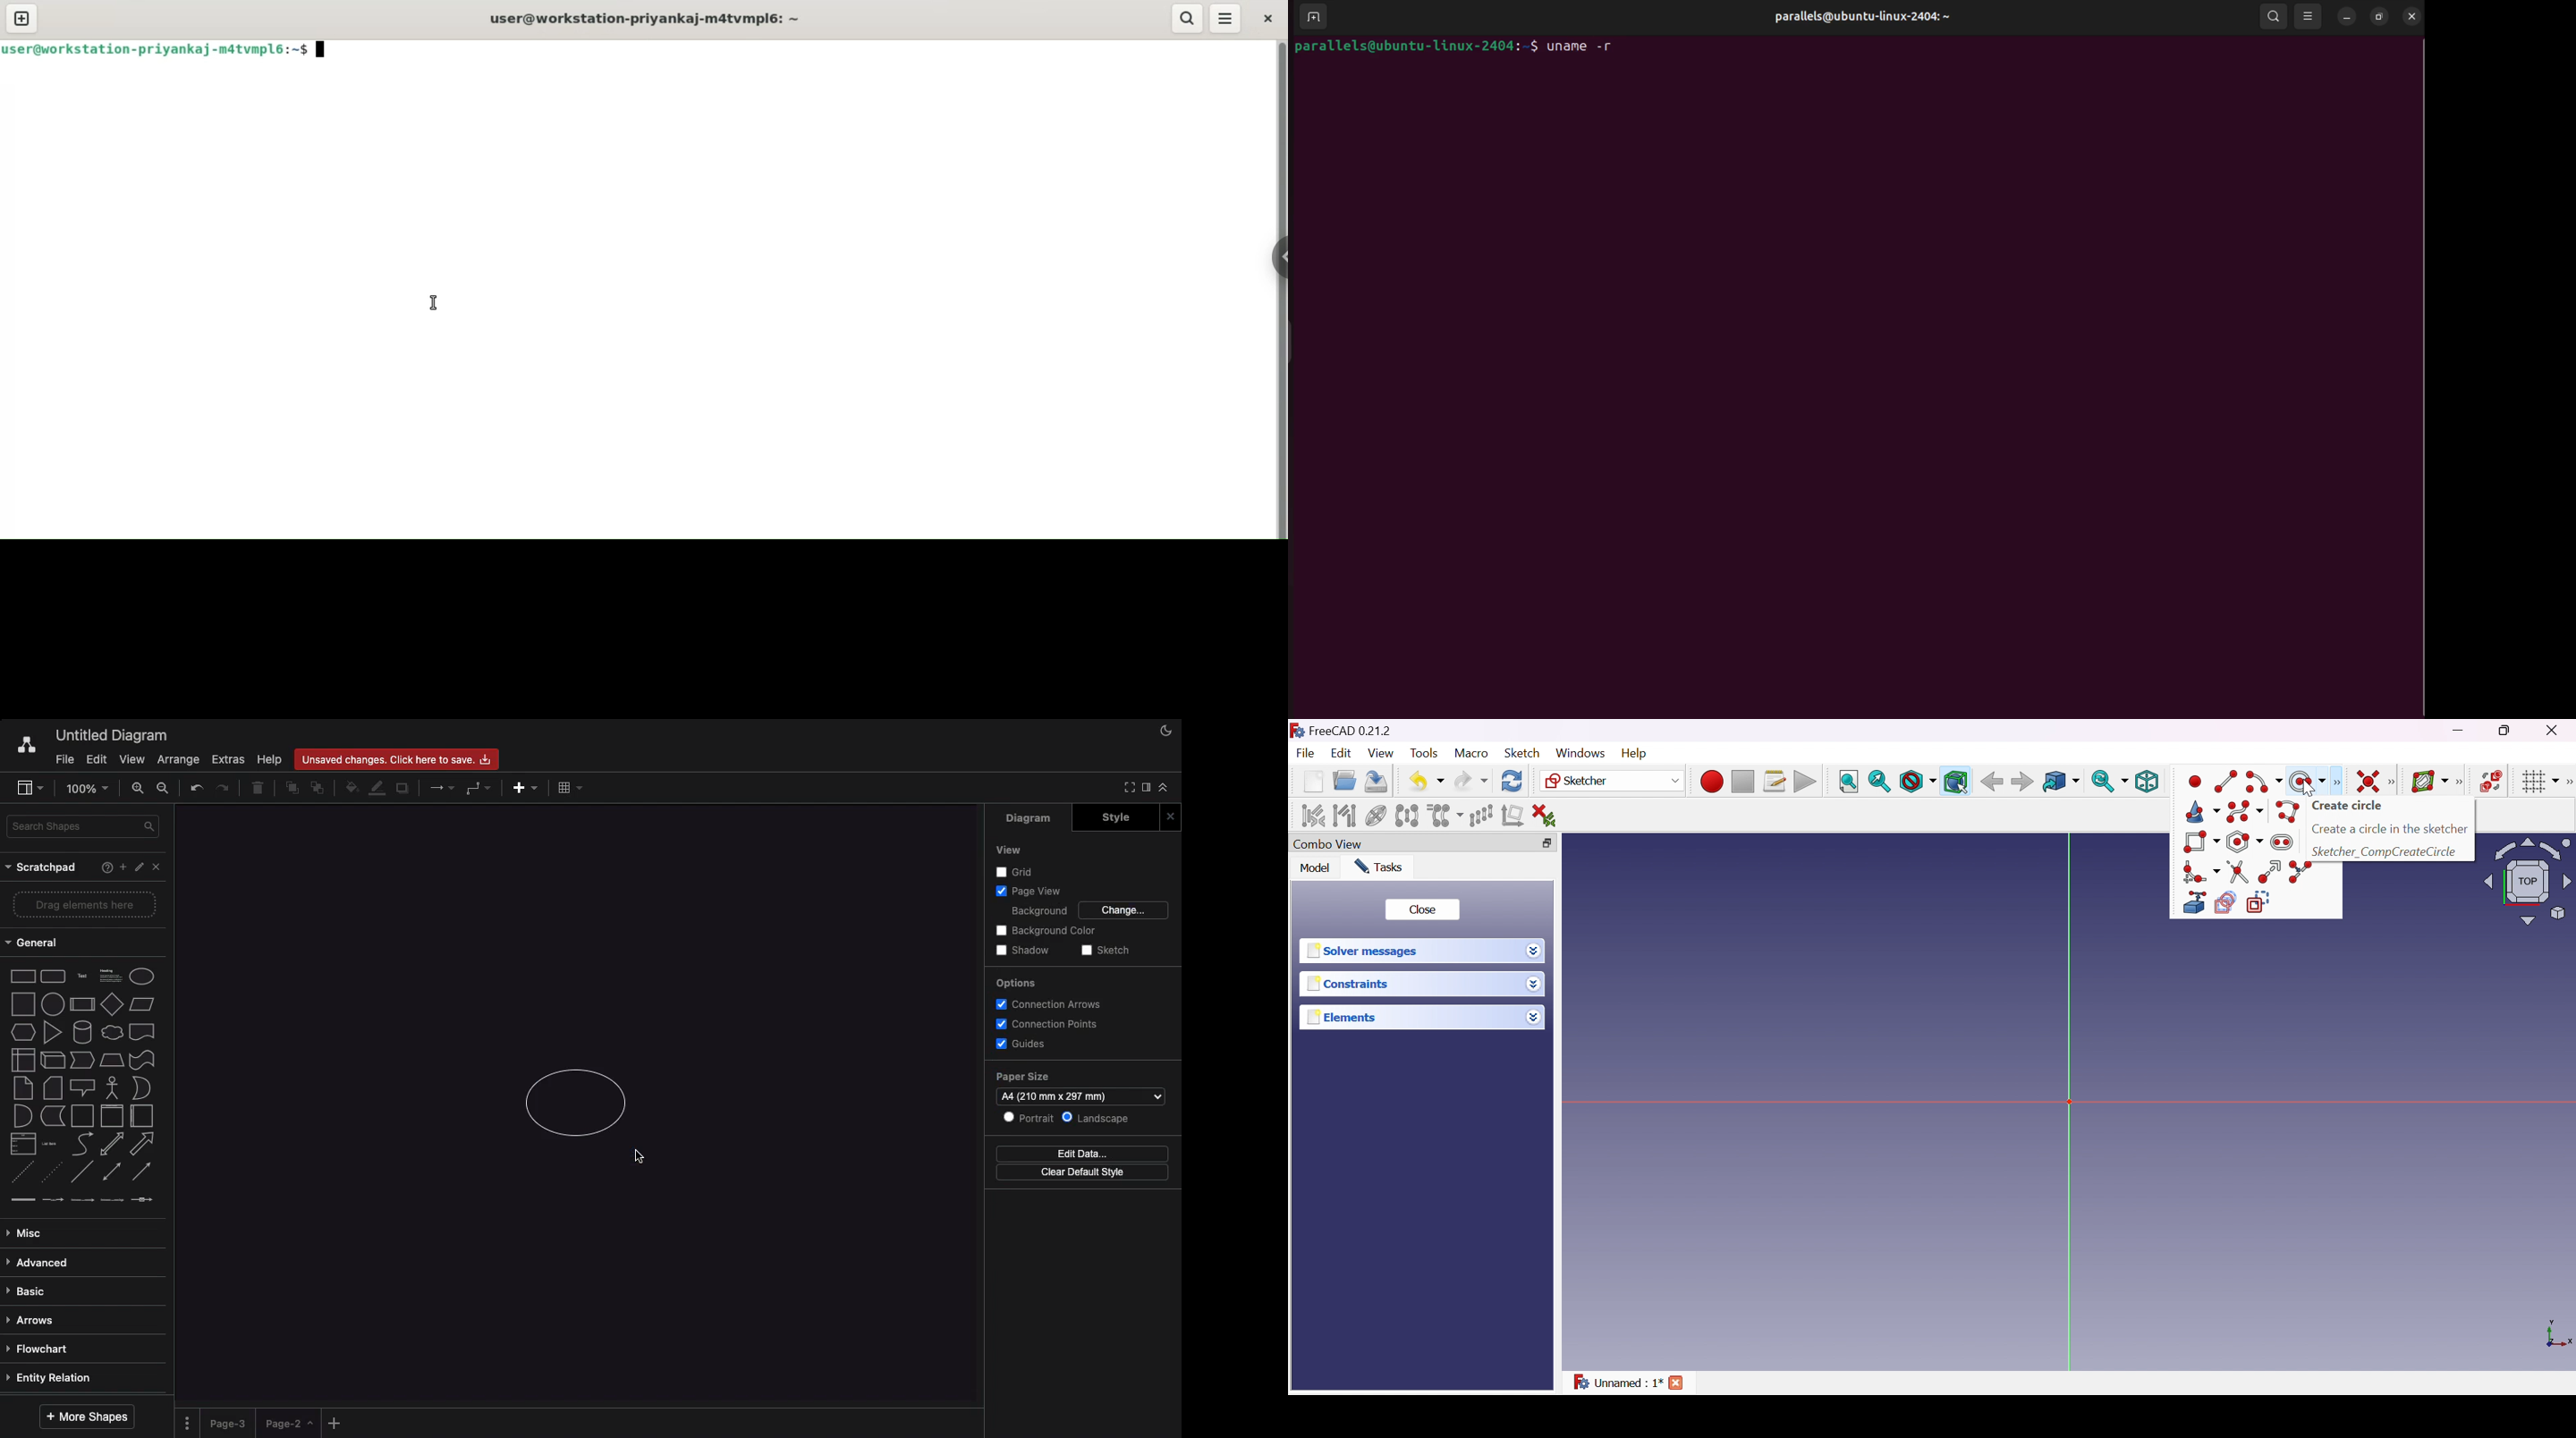 Image resolution: width=2576 pixels, height=1456 pixels. Describe the element at coordinates (83, 1032) in the screenshot. I see `cylinder` at that location.